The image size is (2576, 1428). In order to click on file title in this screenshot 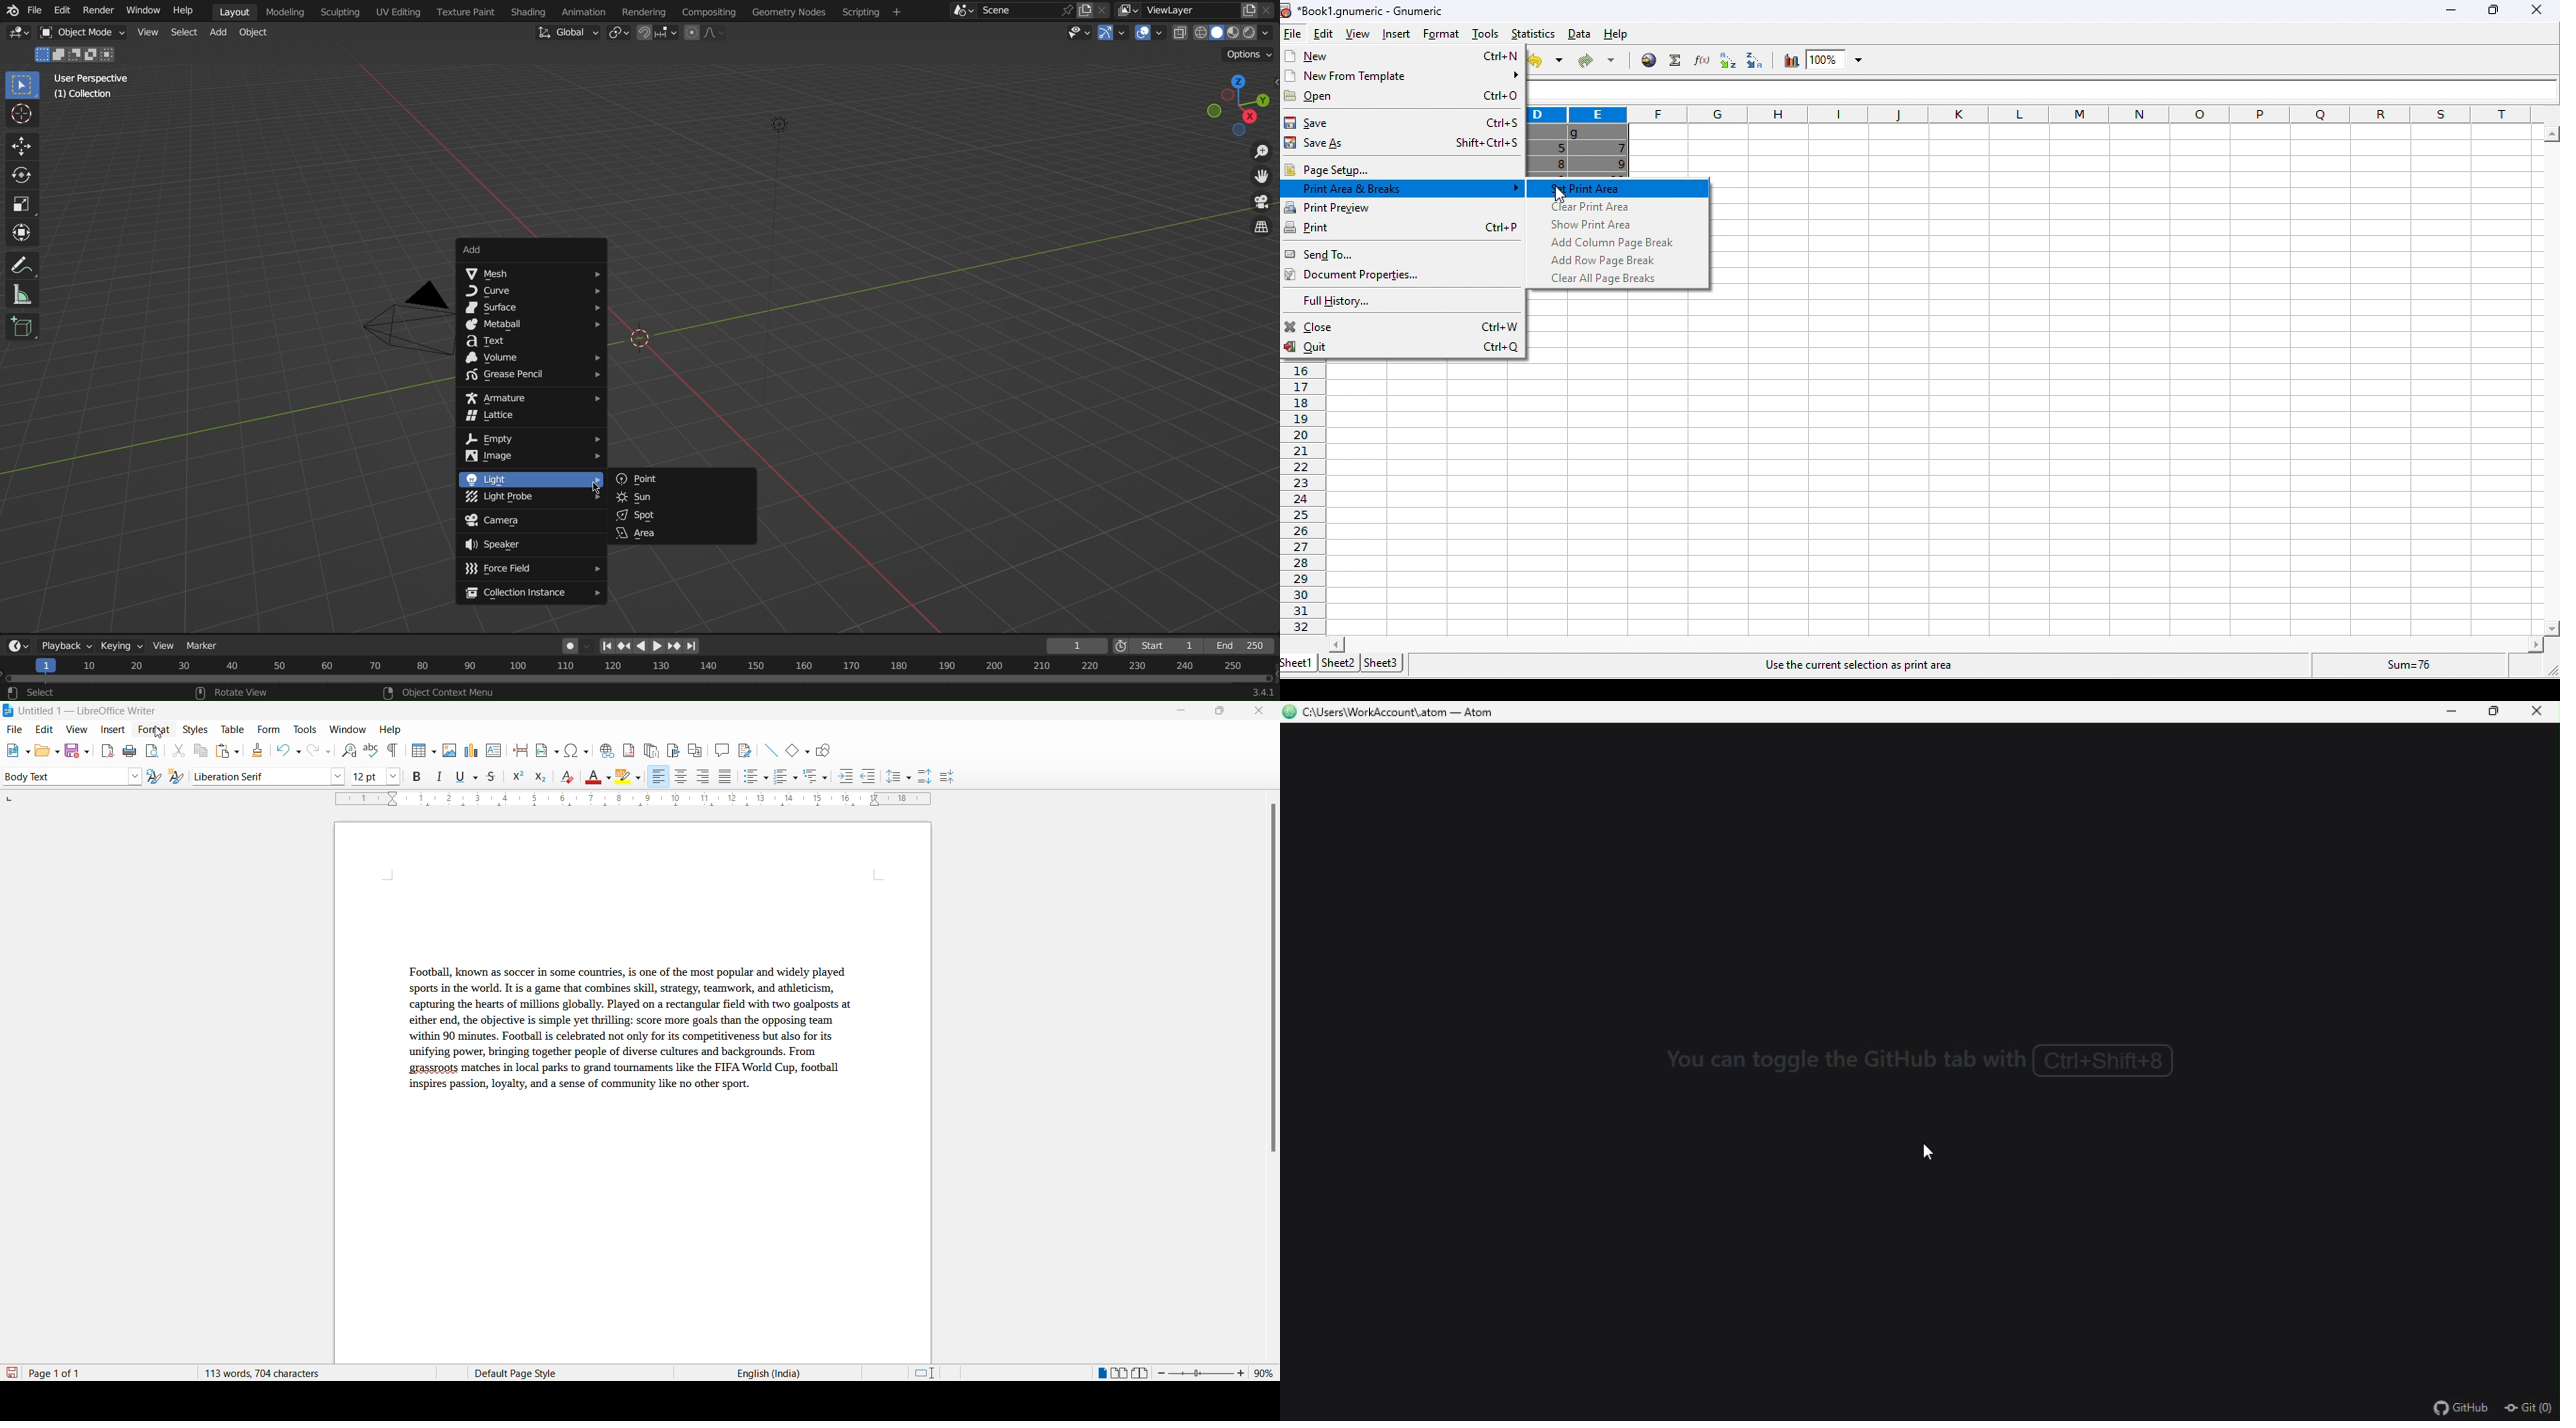, I will do `click(81, 710)`.